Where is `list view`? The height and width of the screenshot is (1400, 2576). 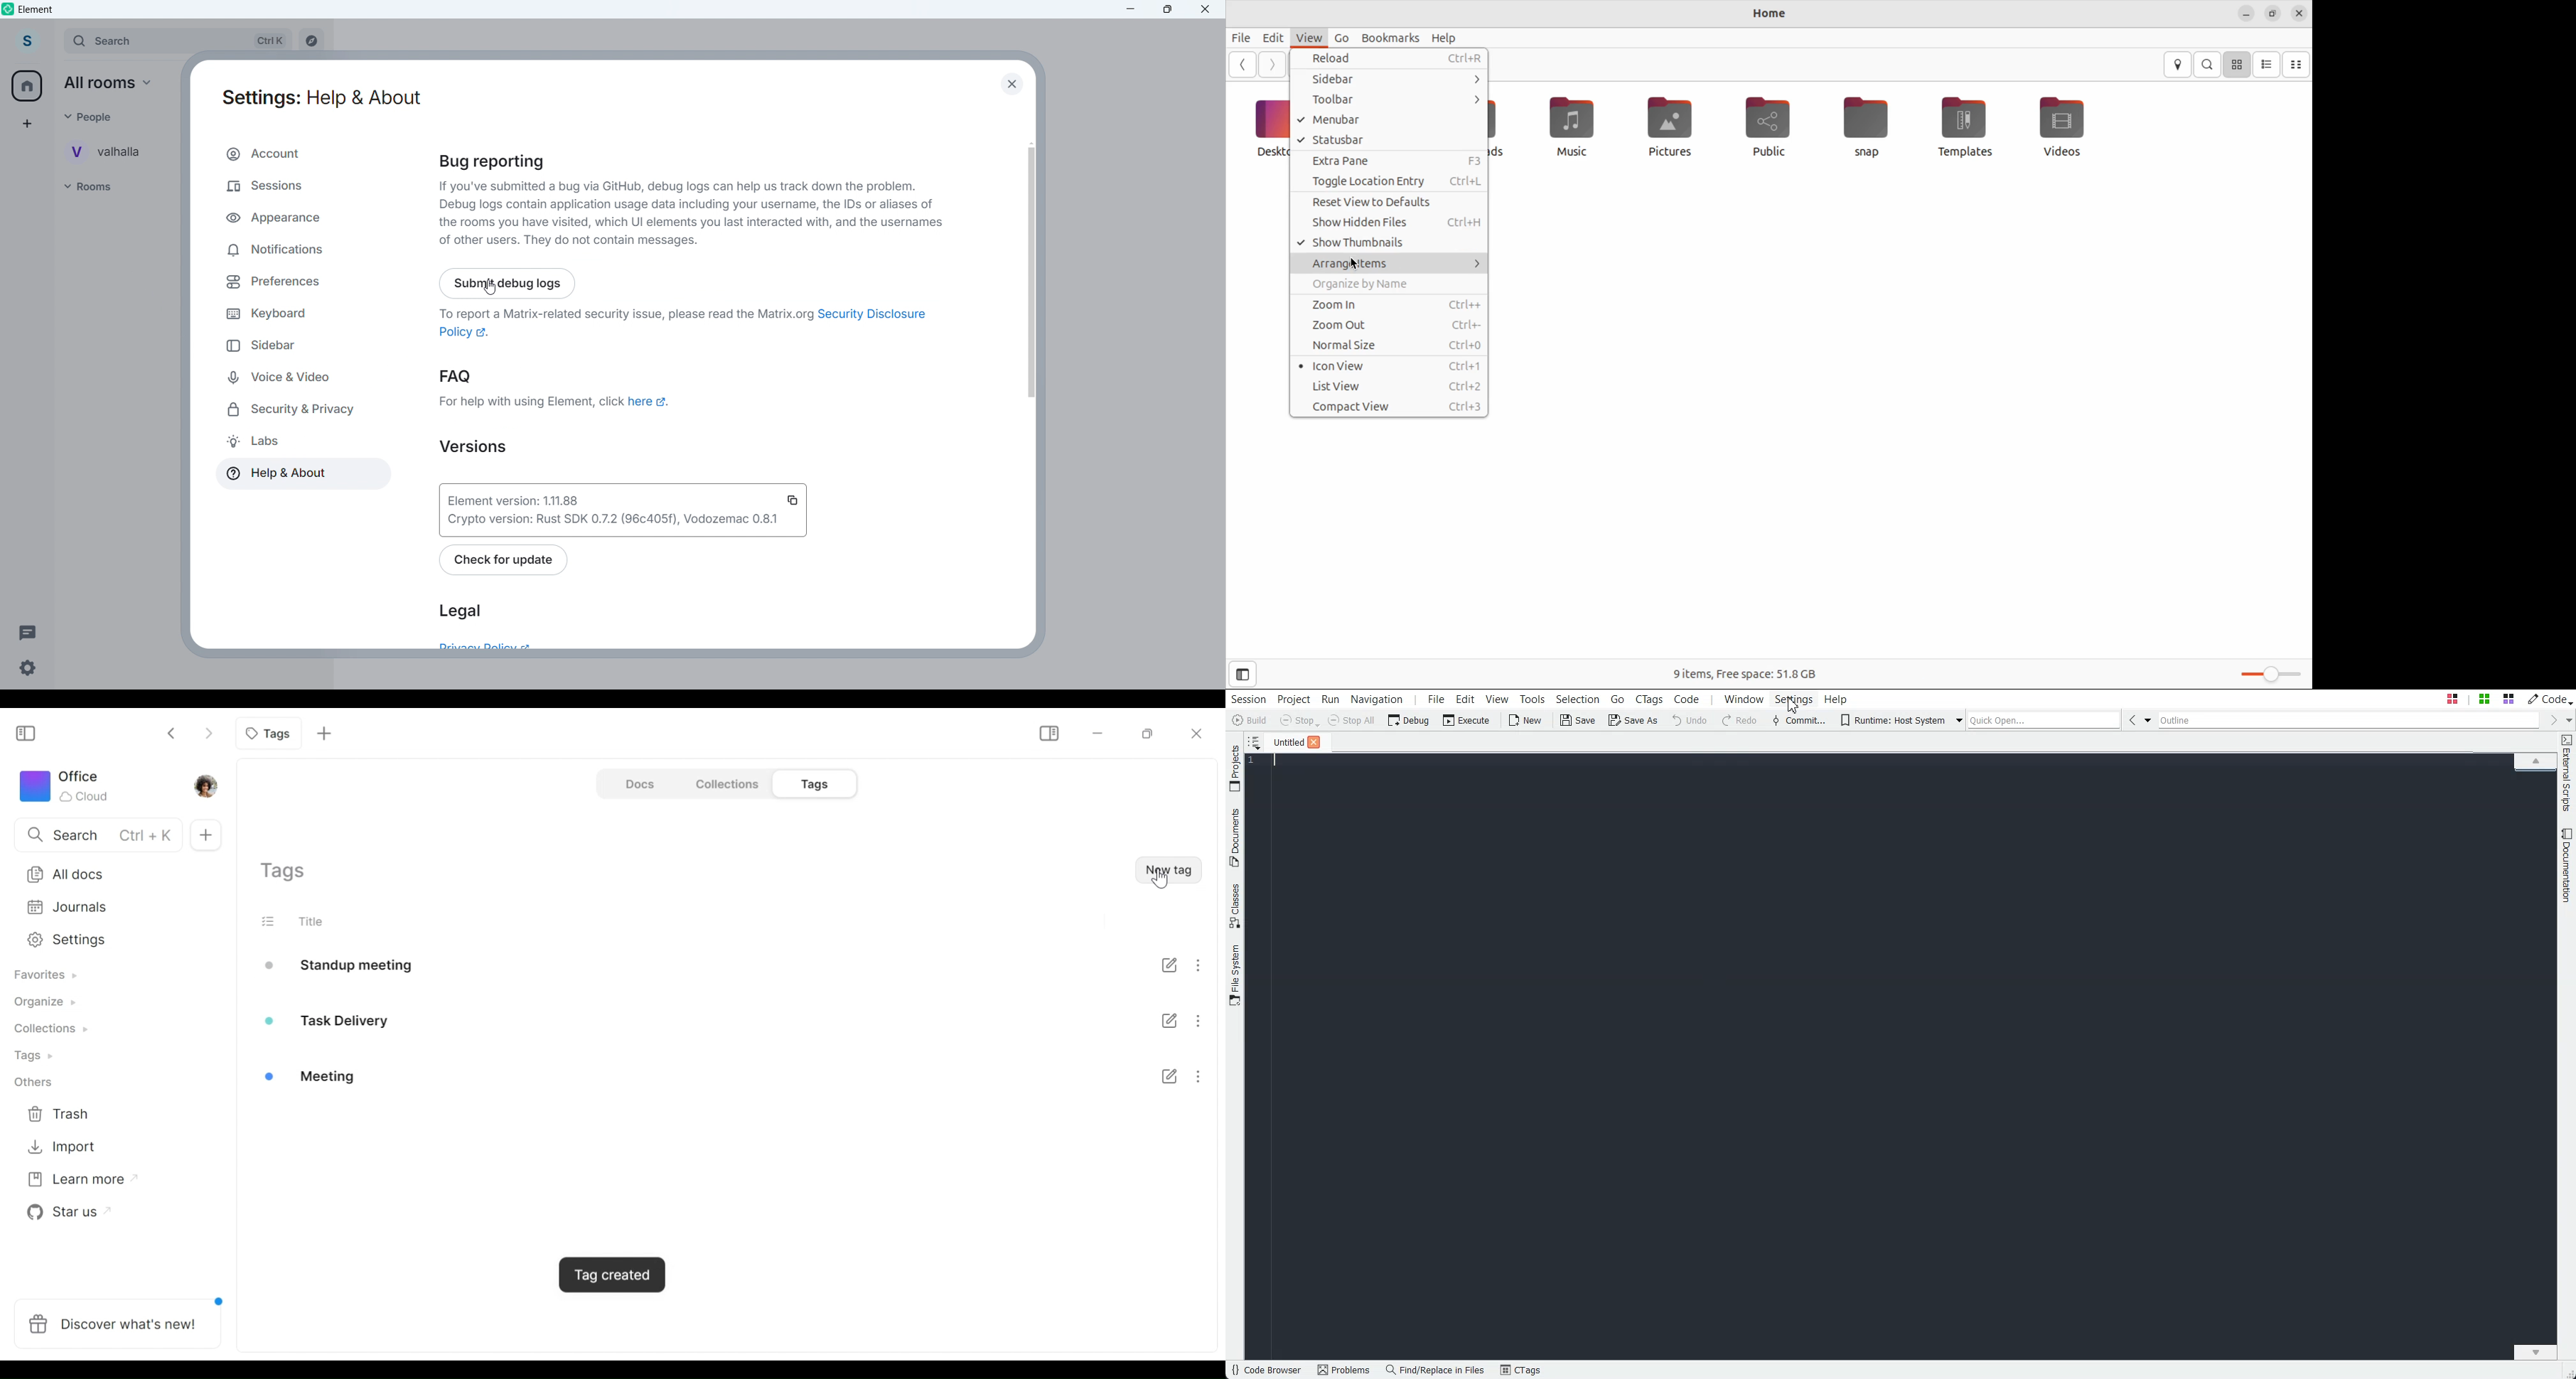
list view is located at coordinates (1388, 387).